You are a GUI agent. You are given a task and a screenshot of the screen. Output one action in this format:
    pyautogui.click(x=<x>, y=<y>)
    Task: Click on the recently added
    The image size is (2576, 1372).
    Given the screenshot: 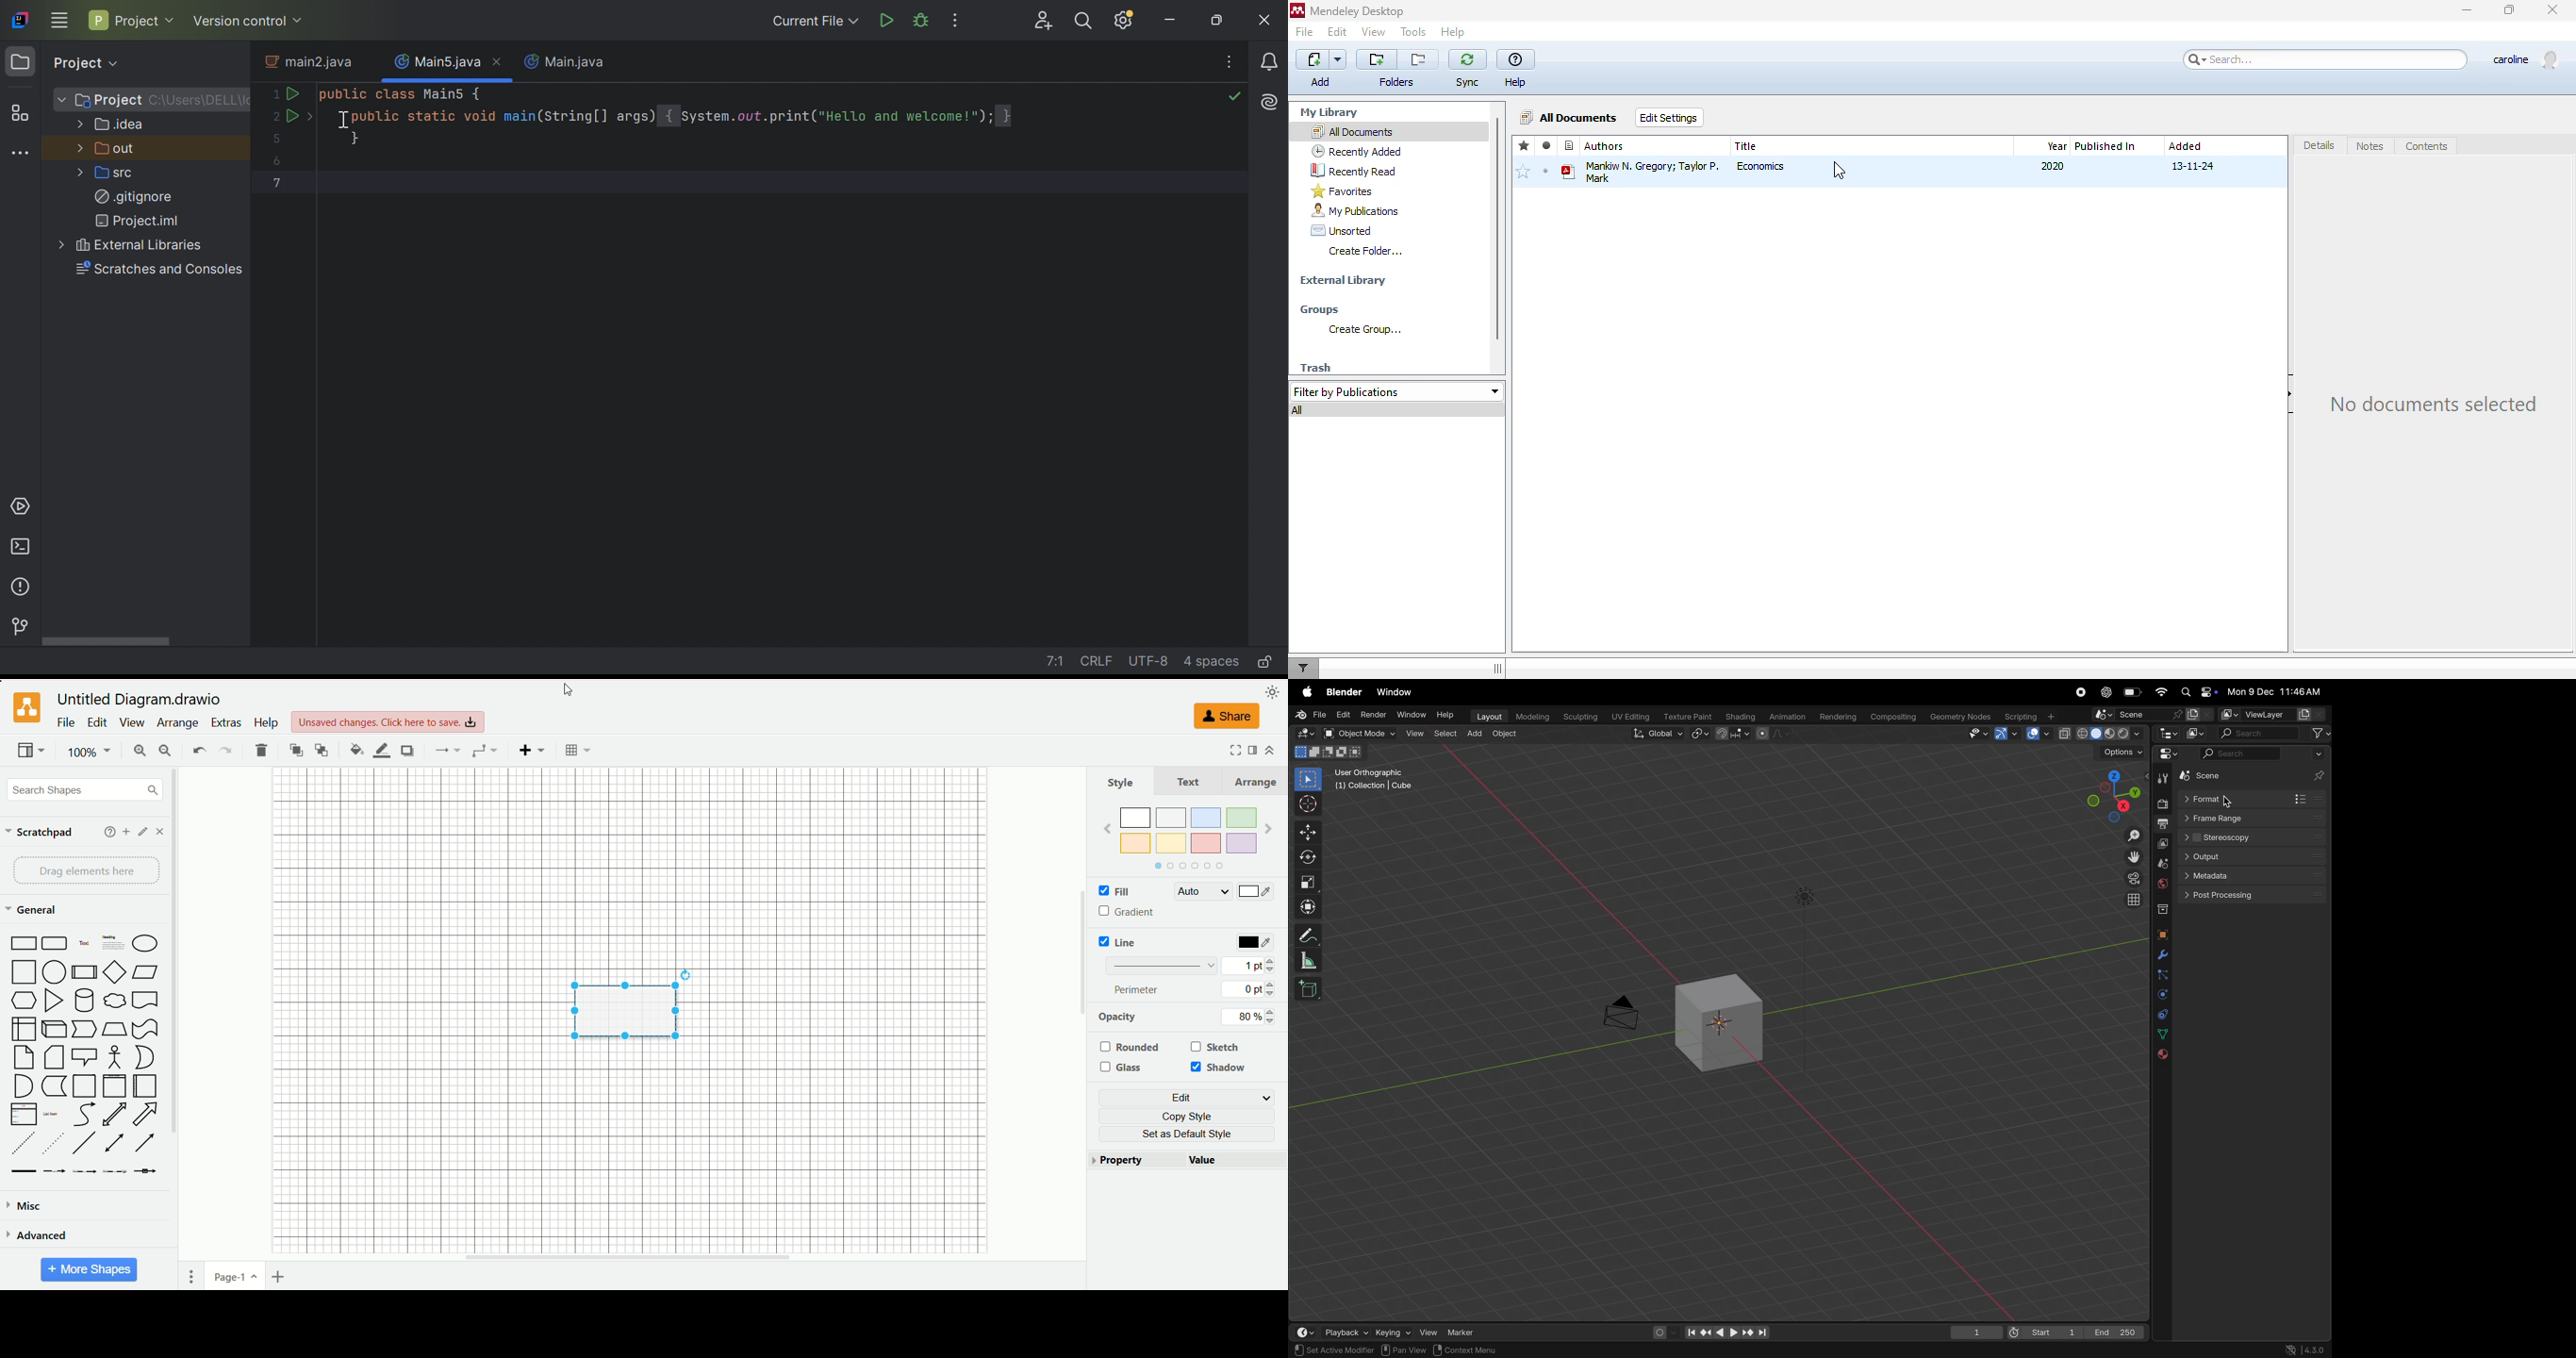 What is the action you would take?
    pyautogui.click(x=1357, y=151)
    